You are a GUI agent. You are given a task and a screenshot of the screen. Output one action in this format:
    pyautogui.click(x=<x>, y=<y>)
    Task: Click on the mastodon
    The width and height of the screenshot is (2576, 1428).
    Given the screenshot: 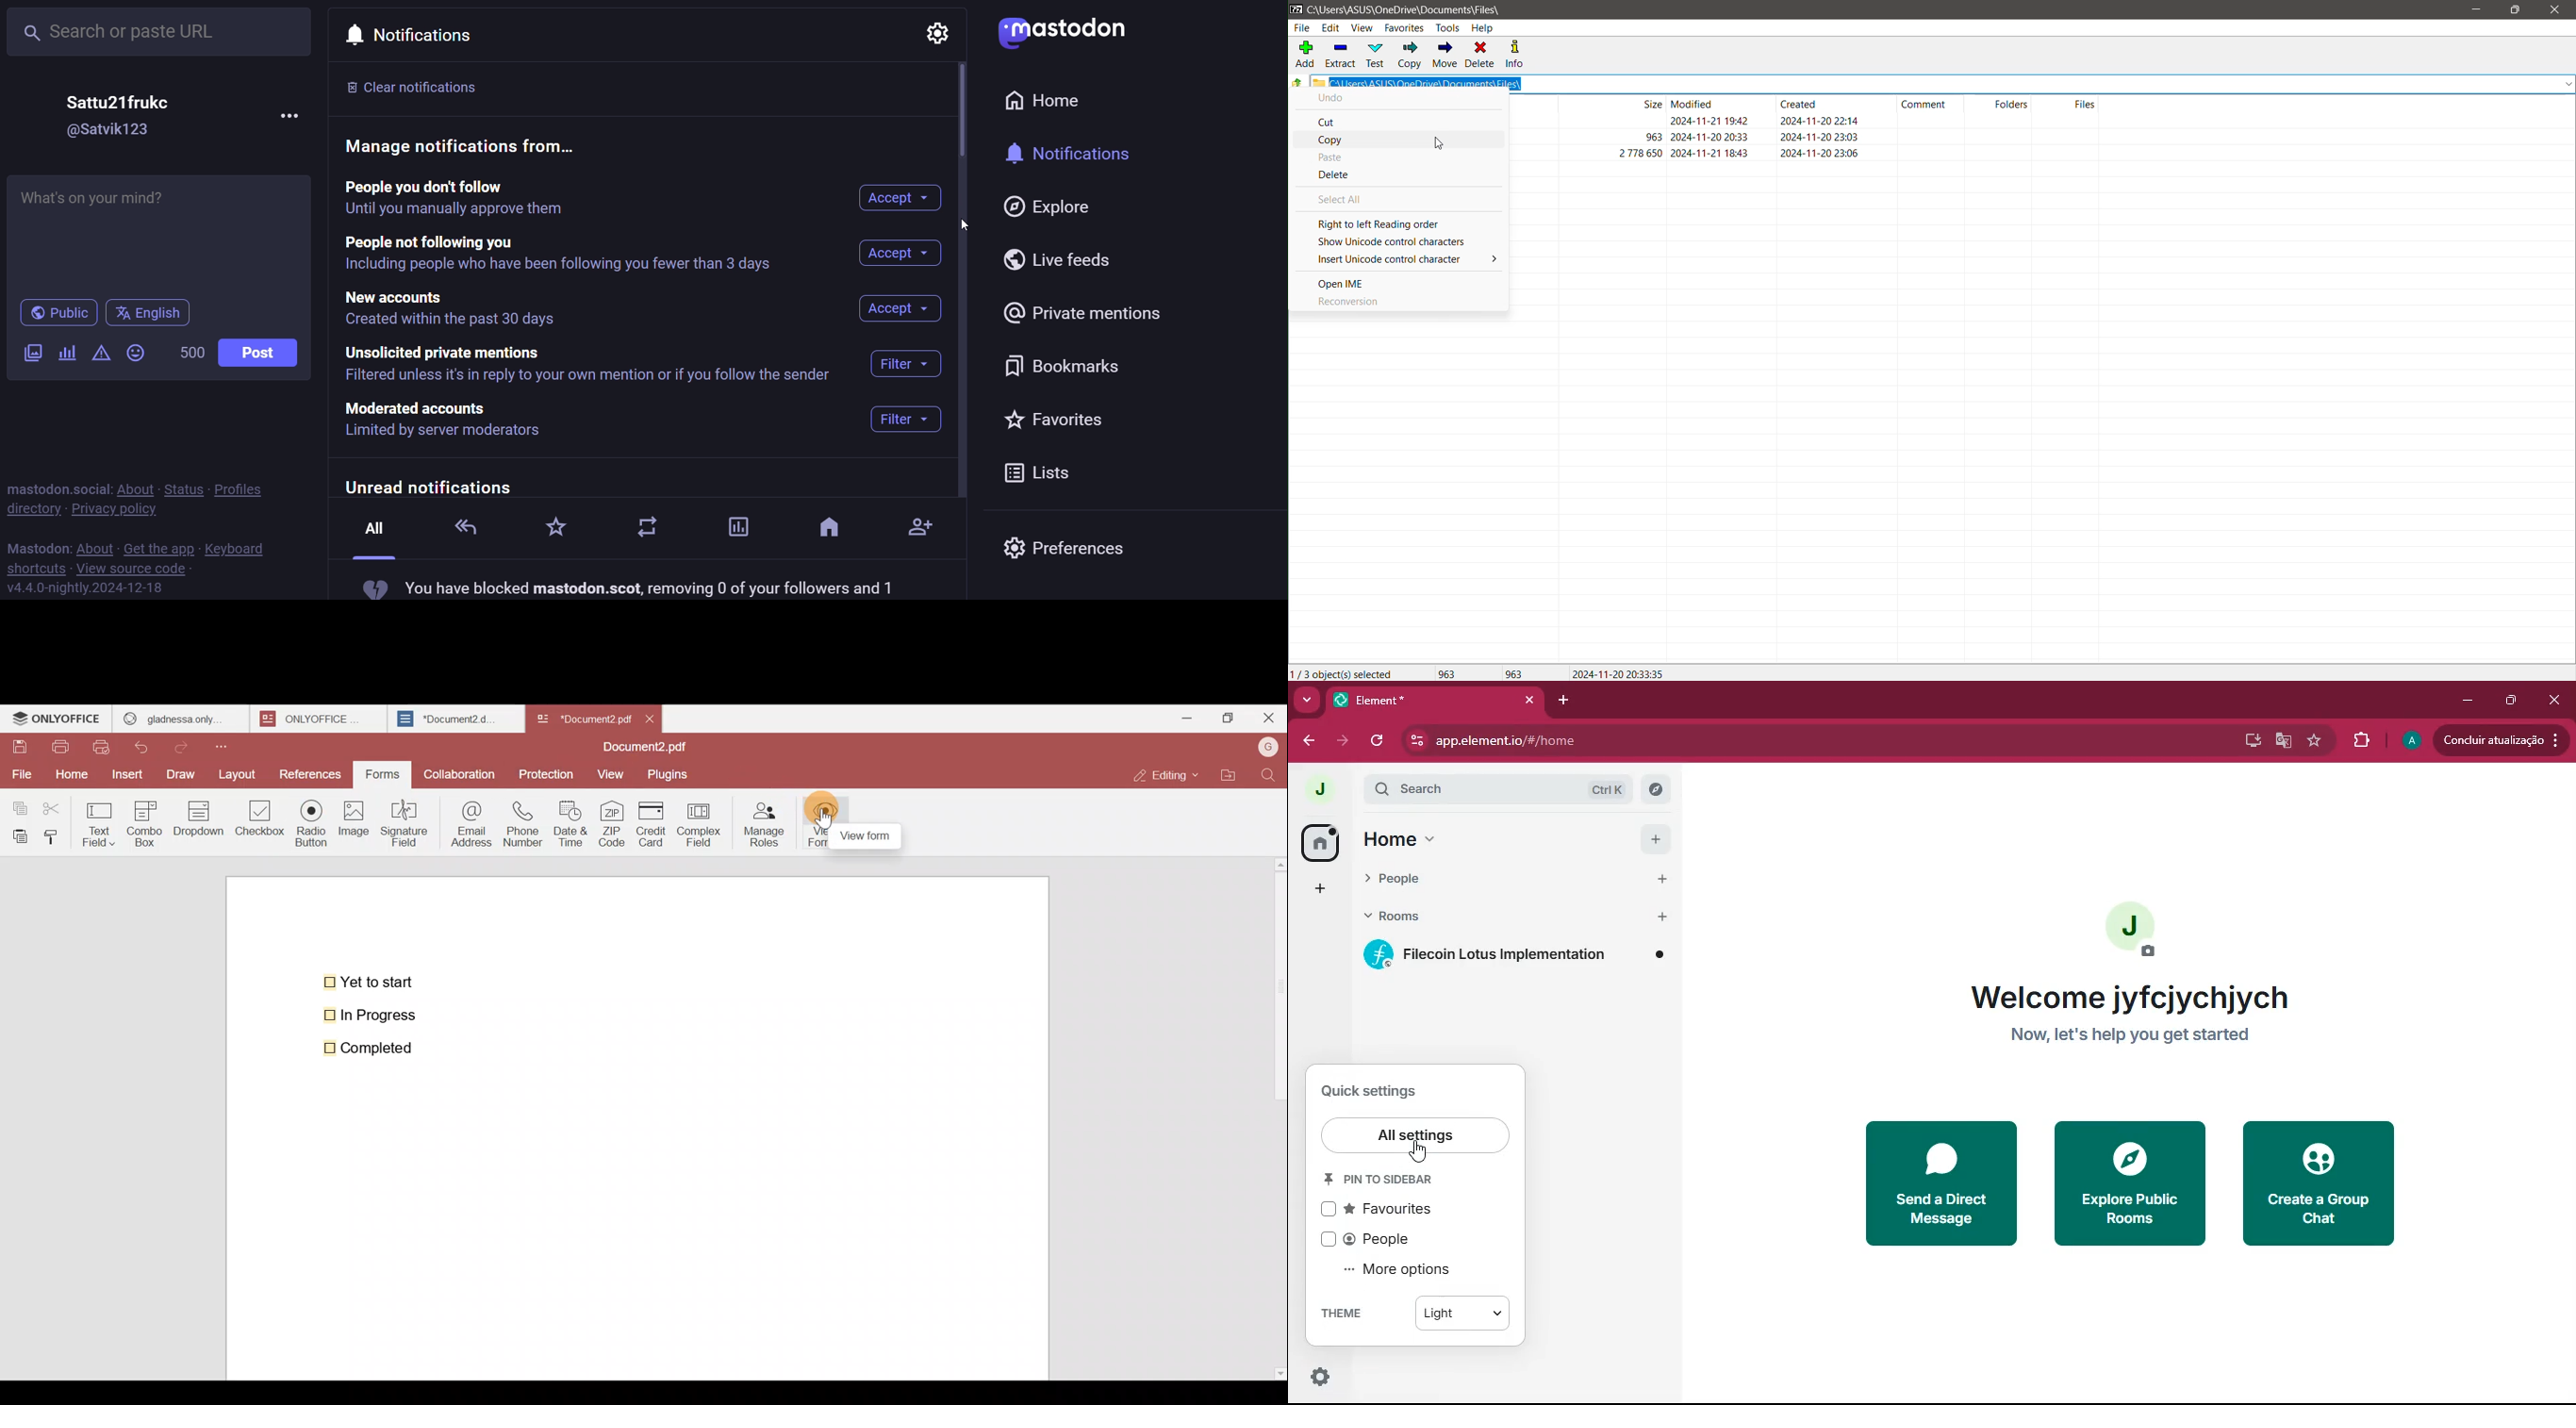 What is the action you would take?
    pyautogui.click(x=37, y=546)
    